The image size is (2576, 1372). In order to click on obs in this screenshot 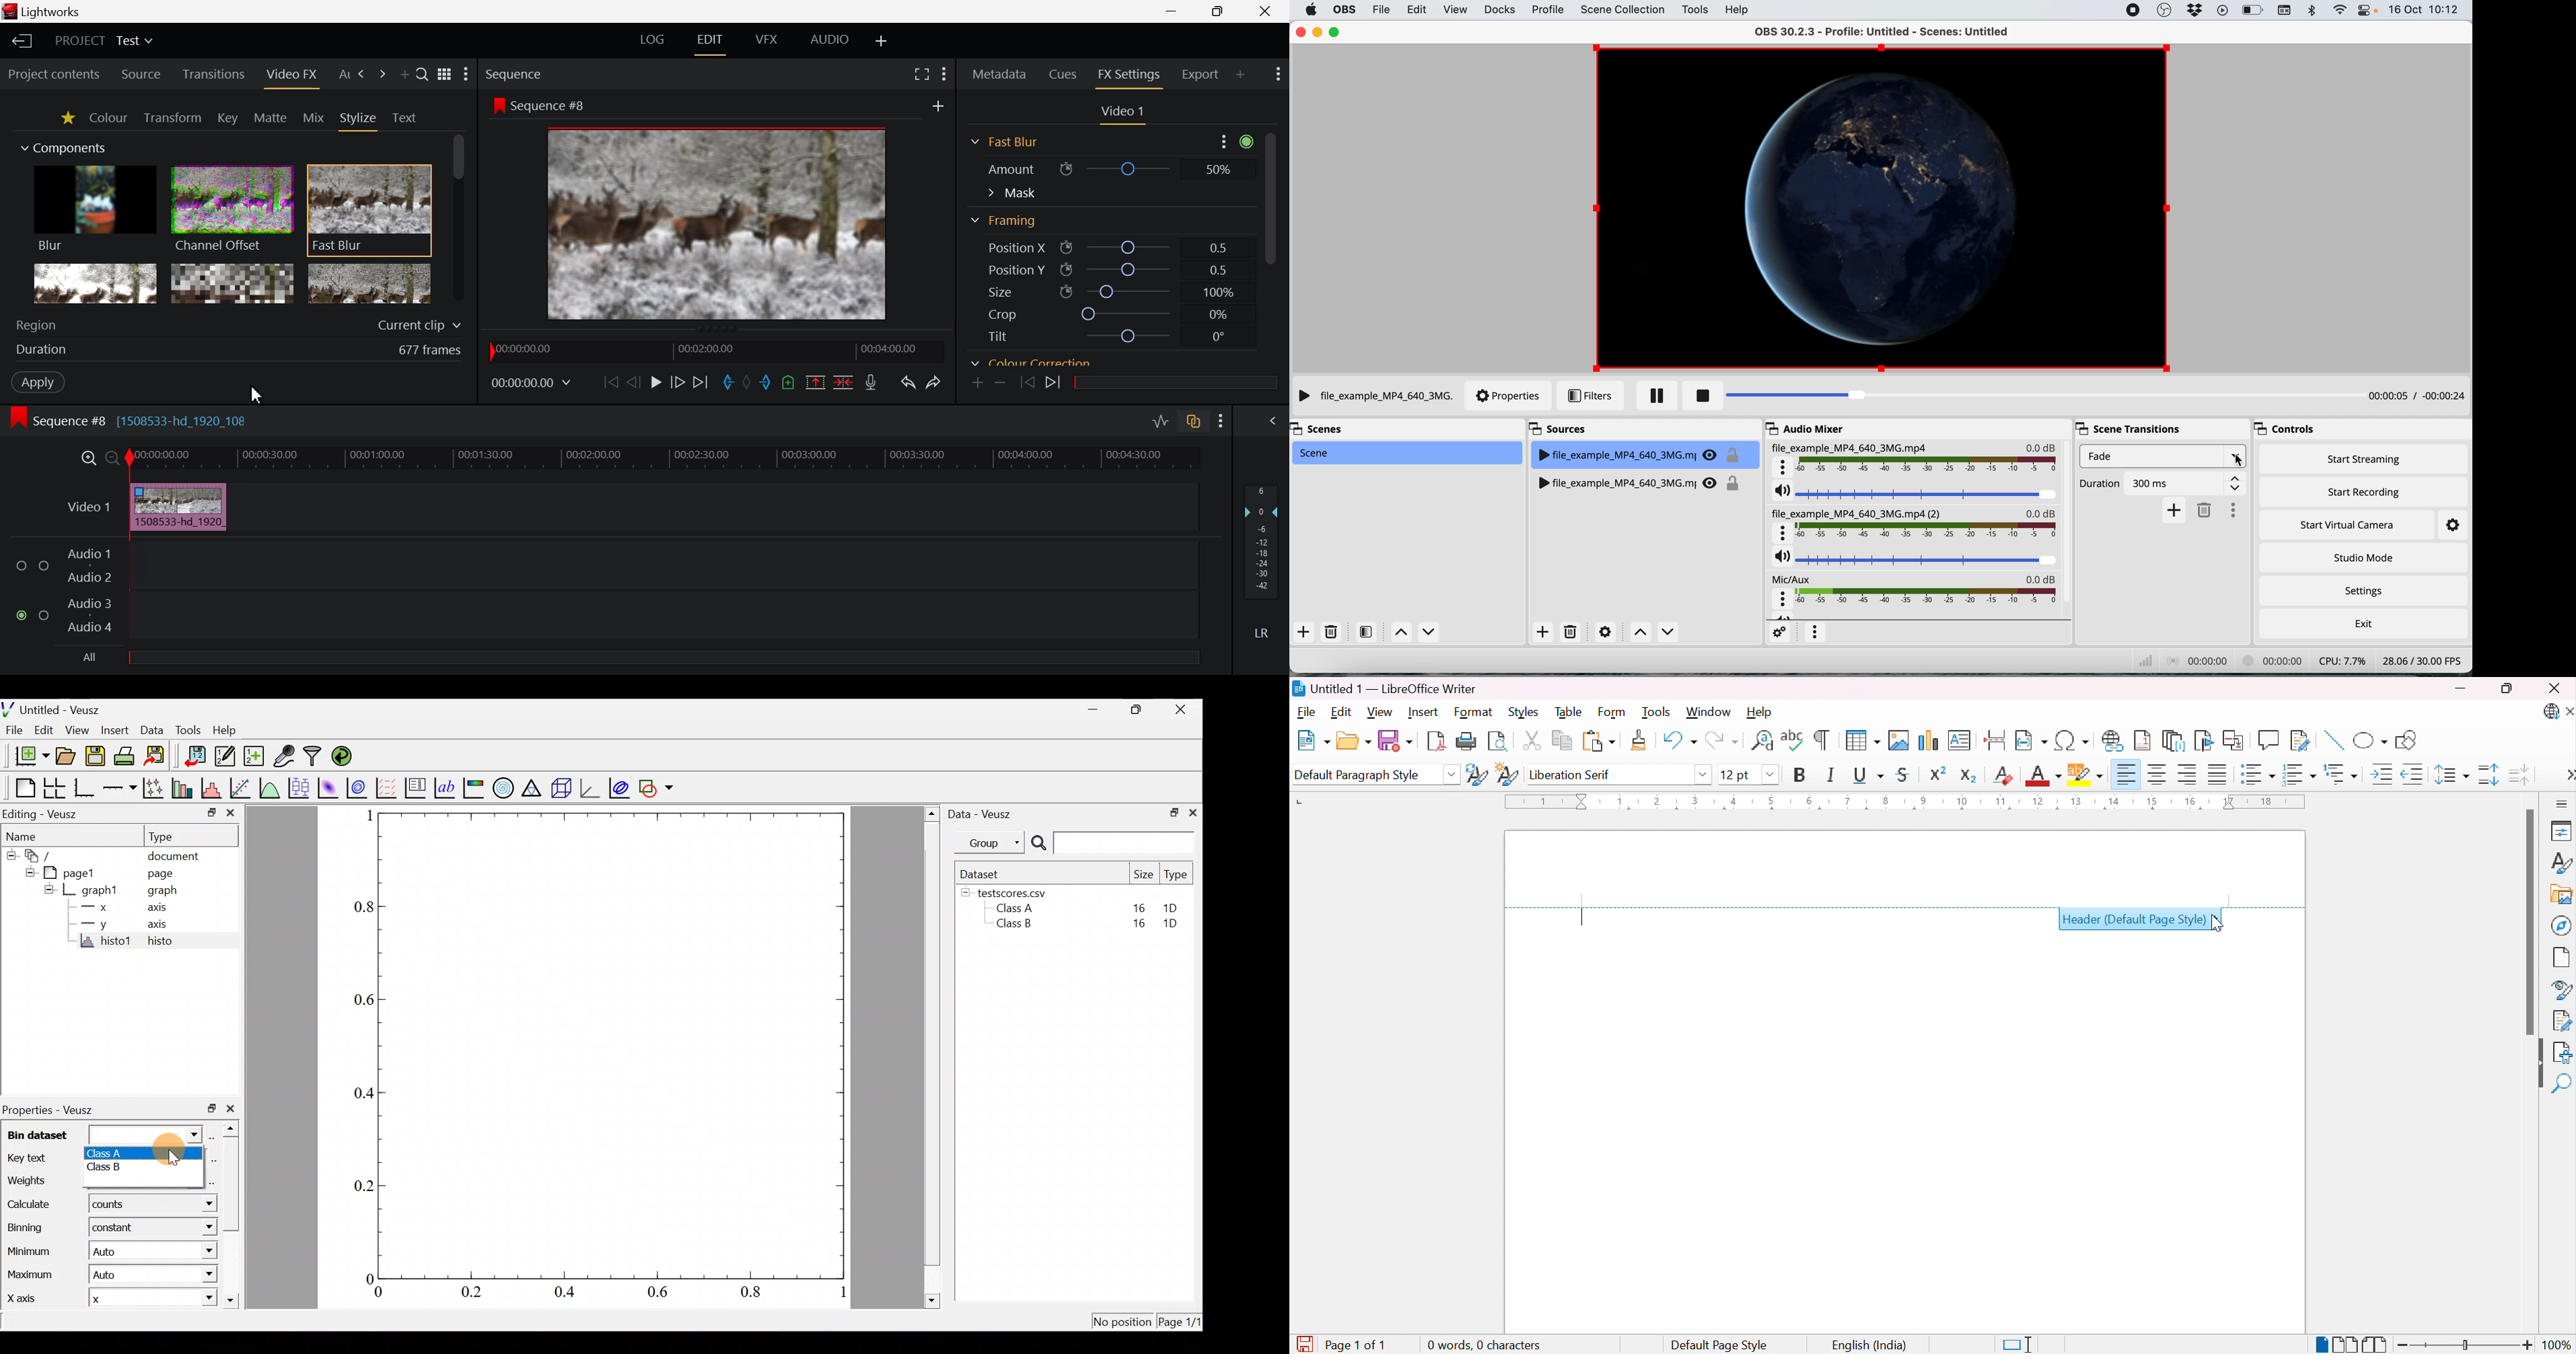, I will do `click(2169, 9)`.